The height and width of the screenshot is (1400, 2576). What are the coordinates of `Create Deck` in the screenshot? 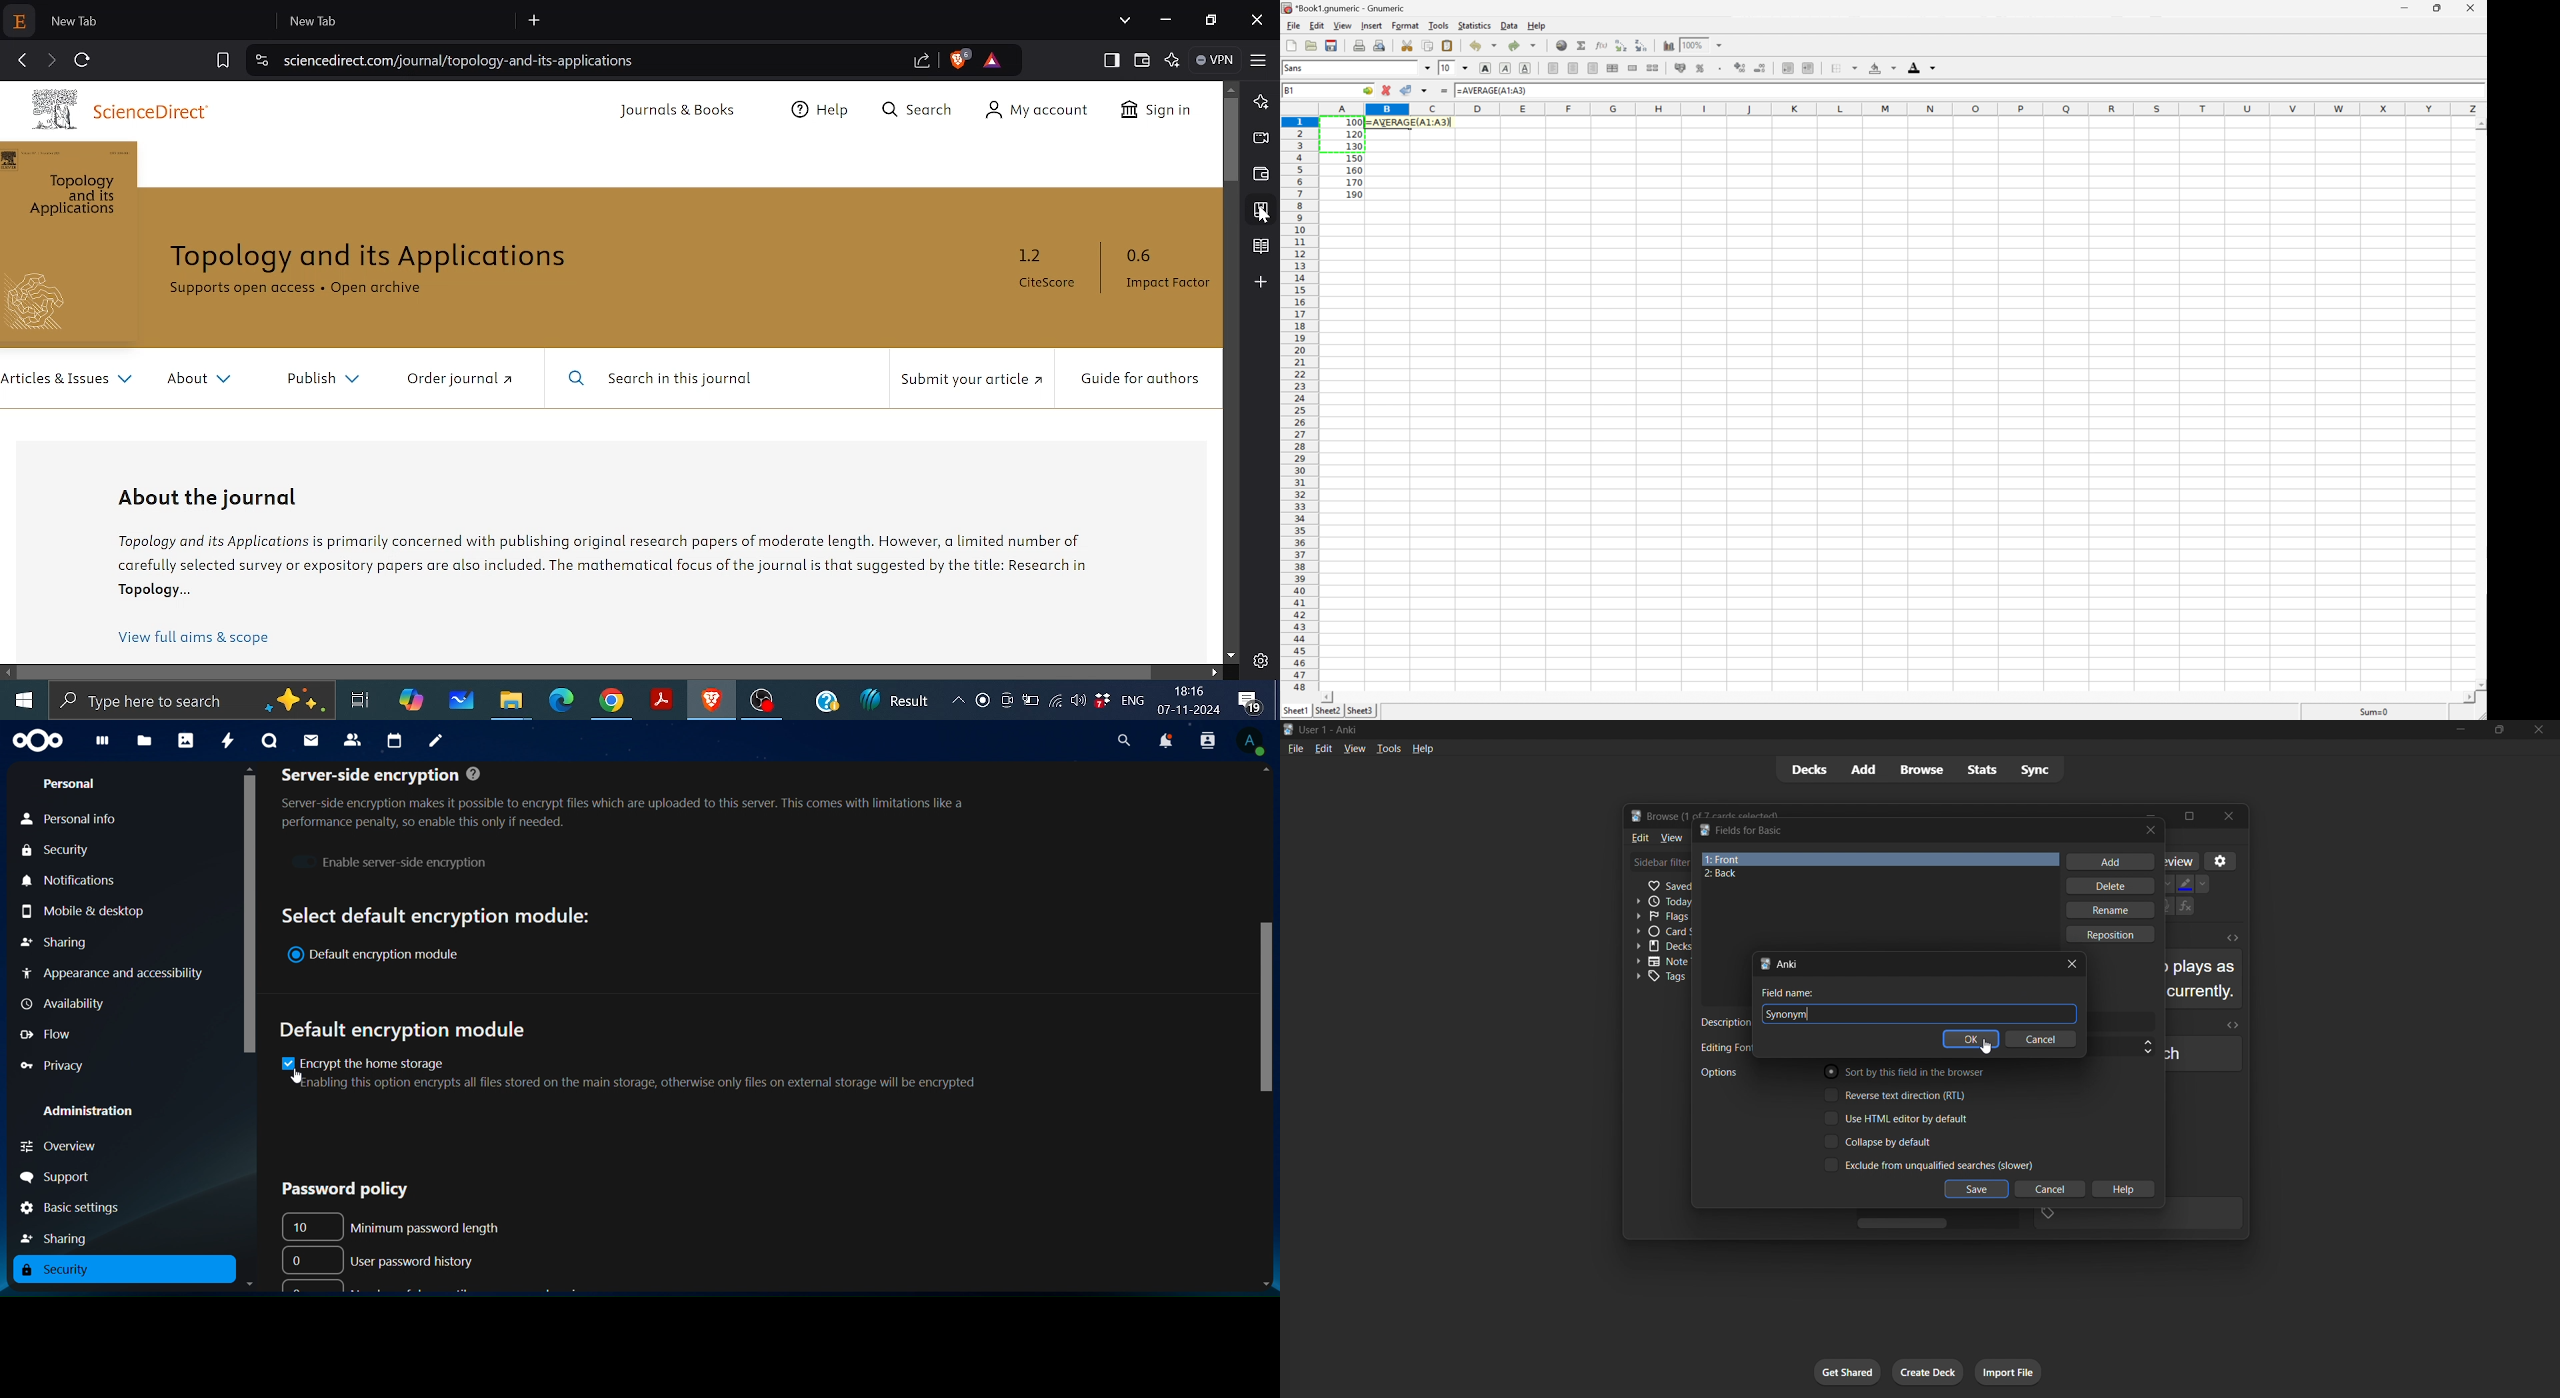 It's located at (1930, 1373).